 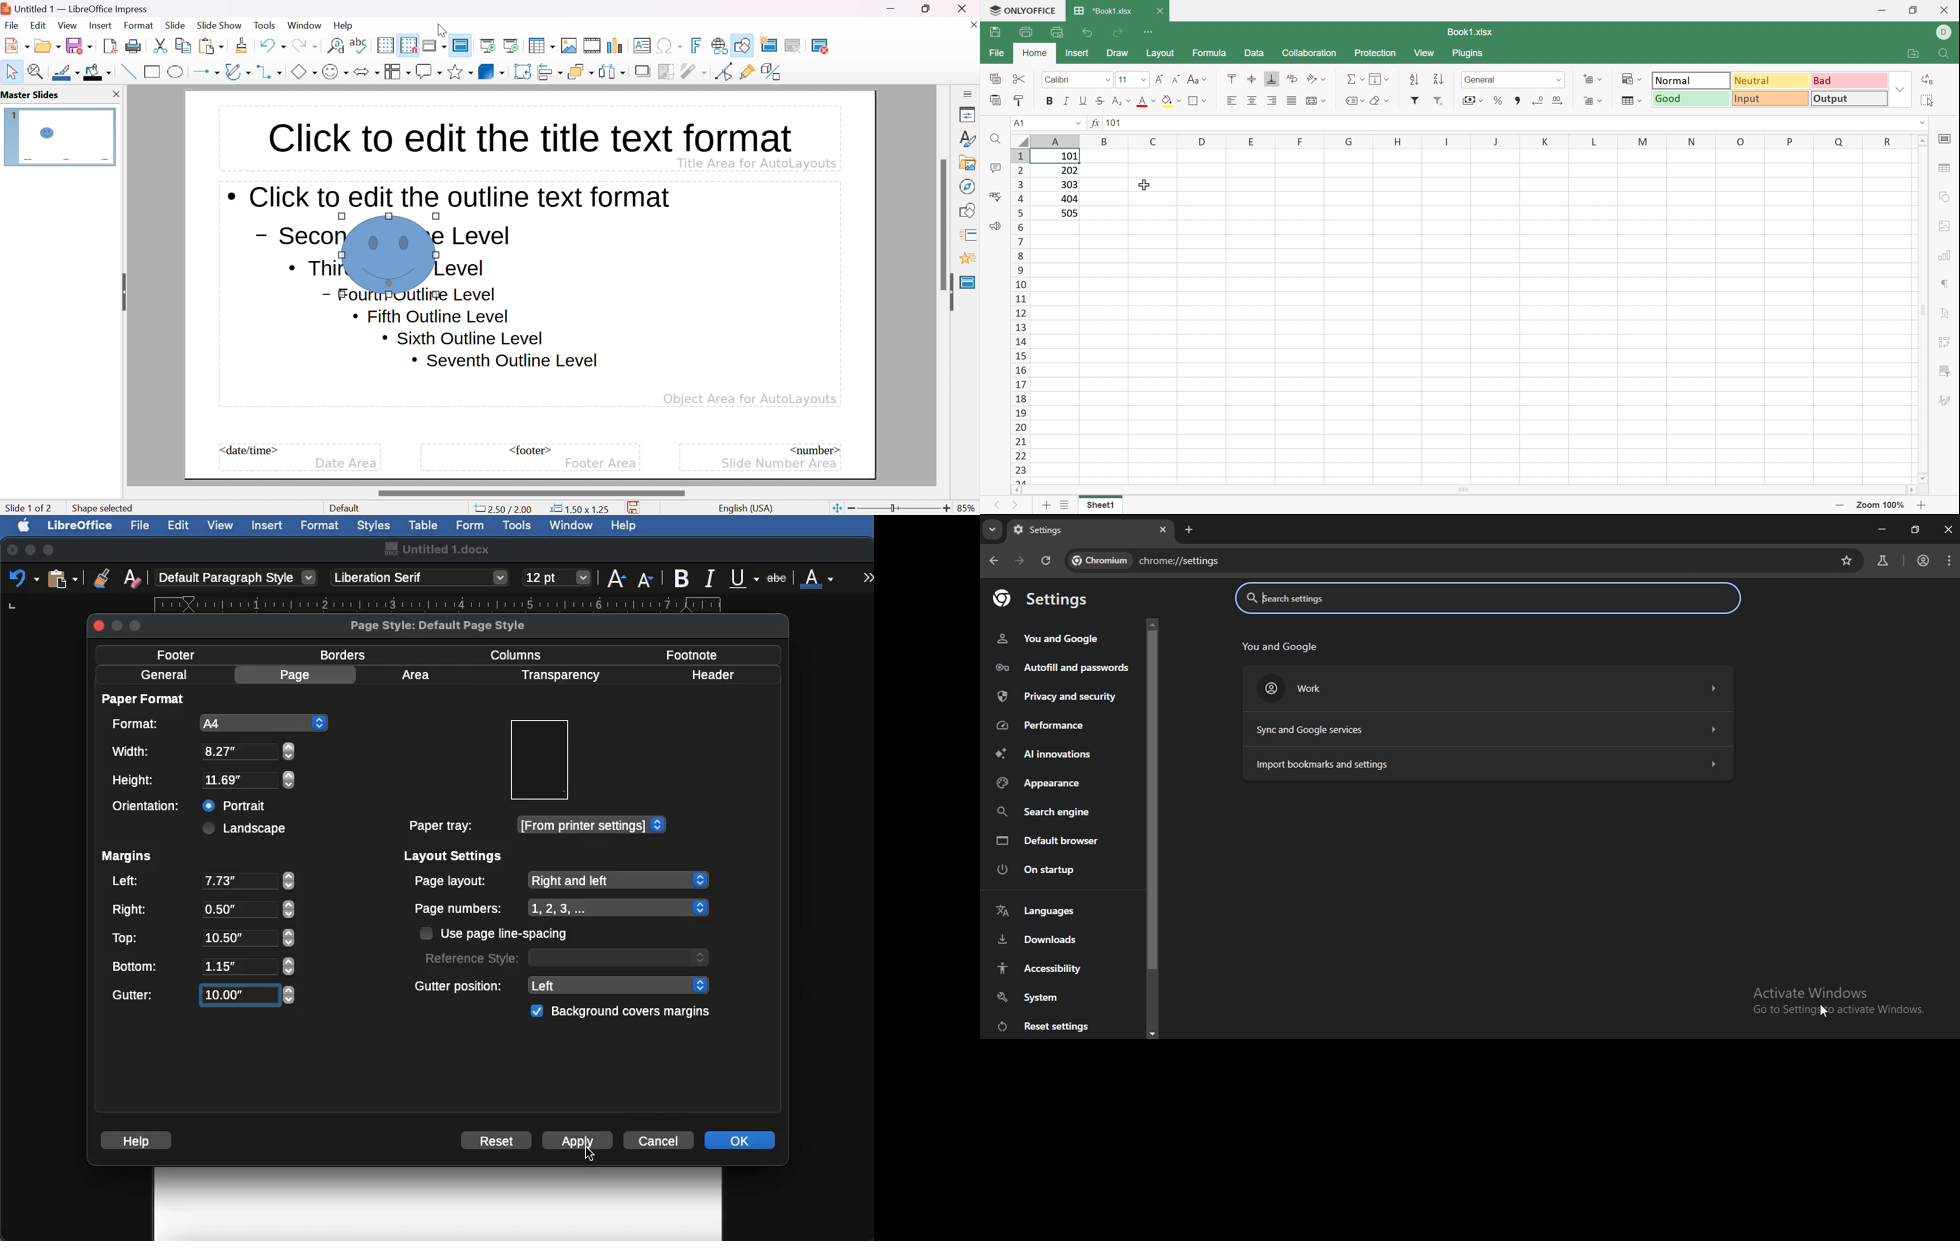 What do you see at coordinates (1950, 345) in the screenshot?
I see `Pivot table settings` at bounding box center [1950, 345].